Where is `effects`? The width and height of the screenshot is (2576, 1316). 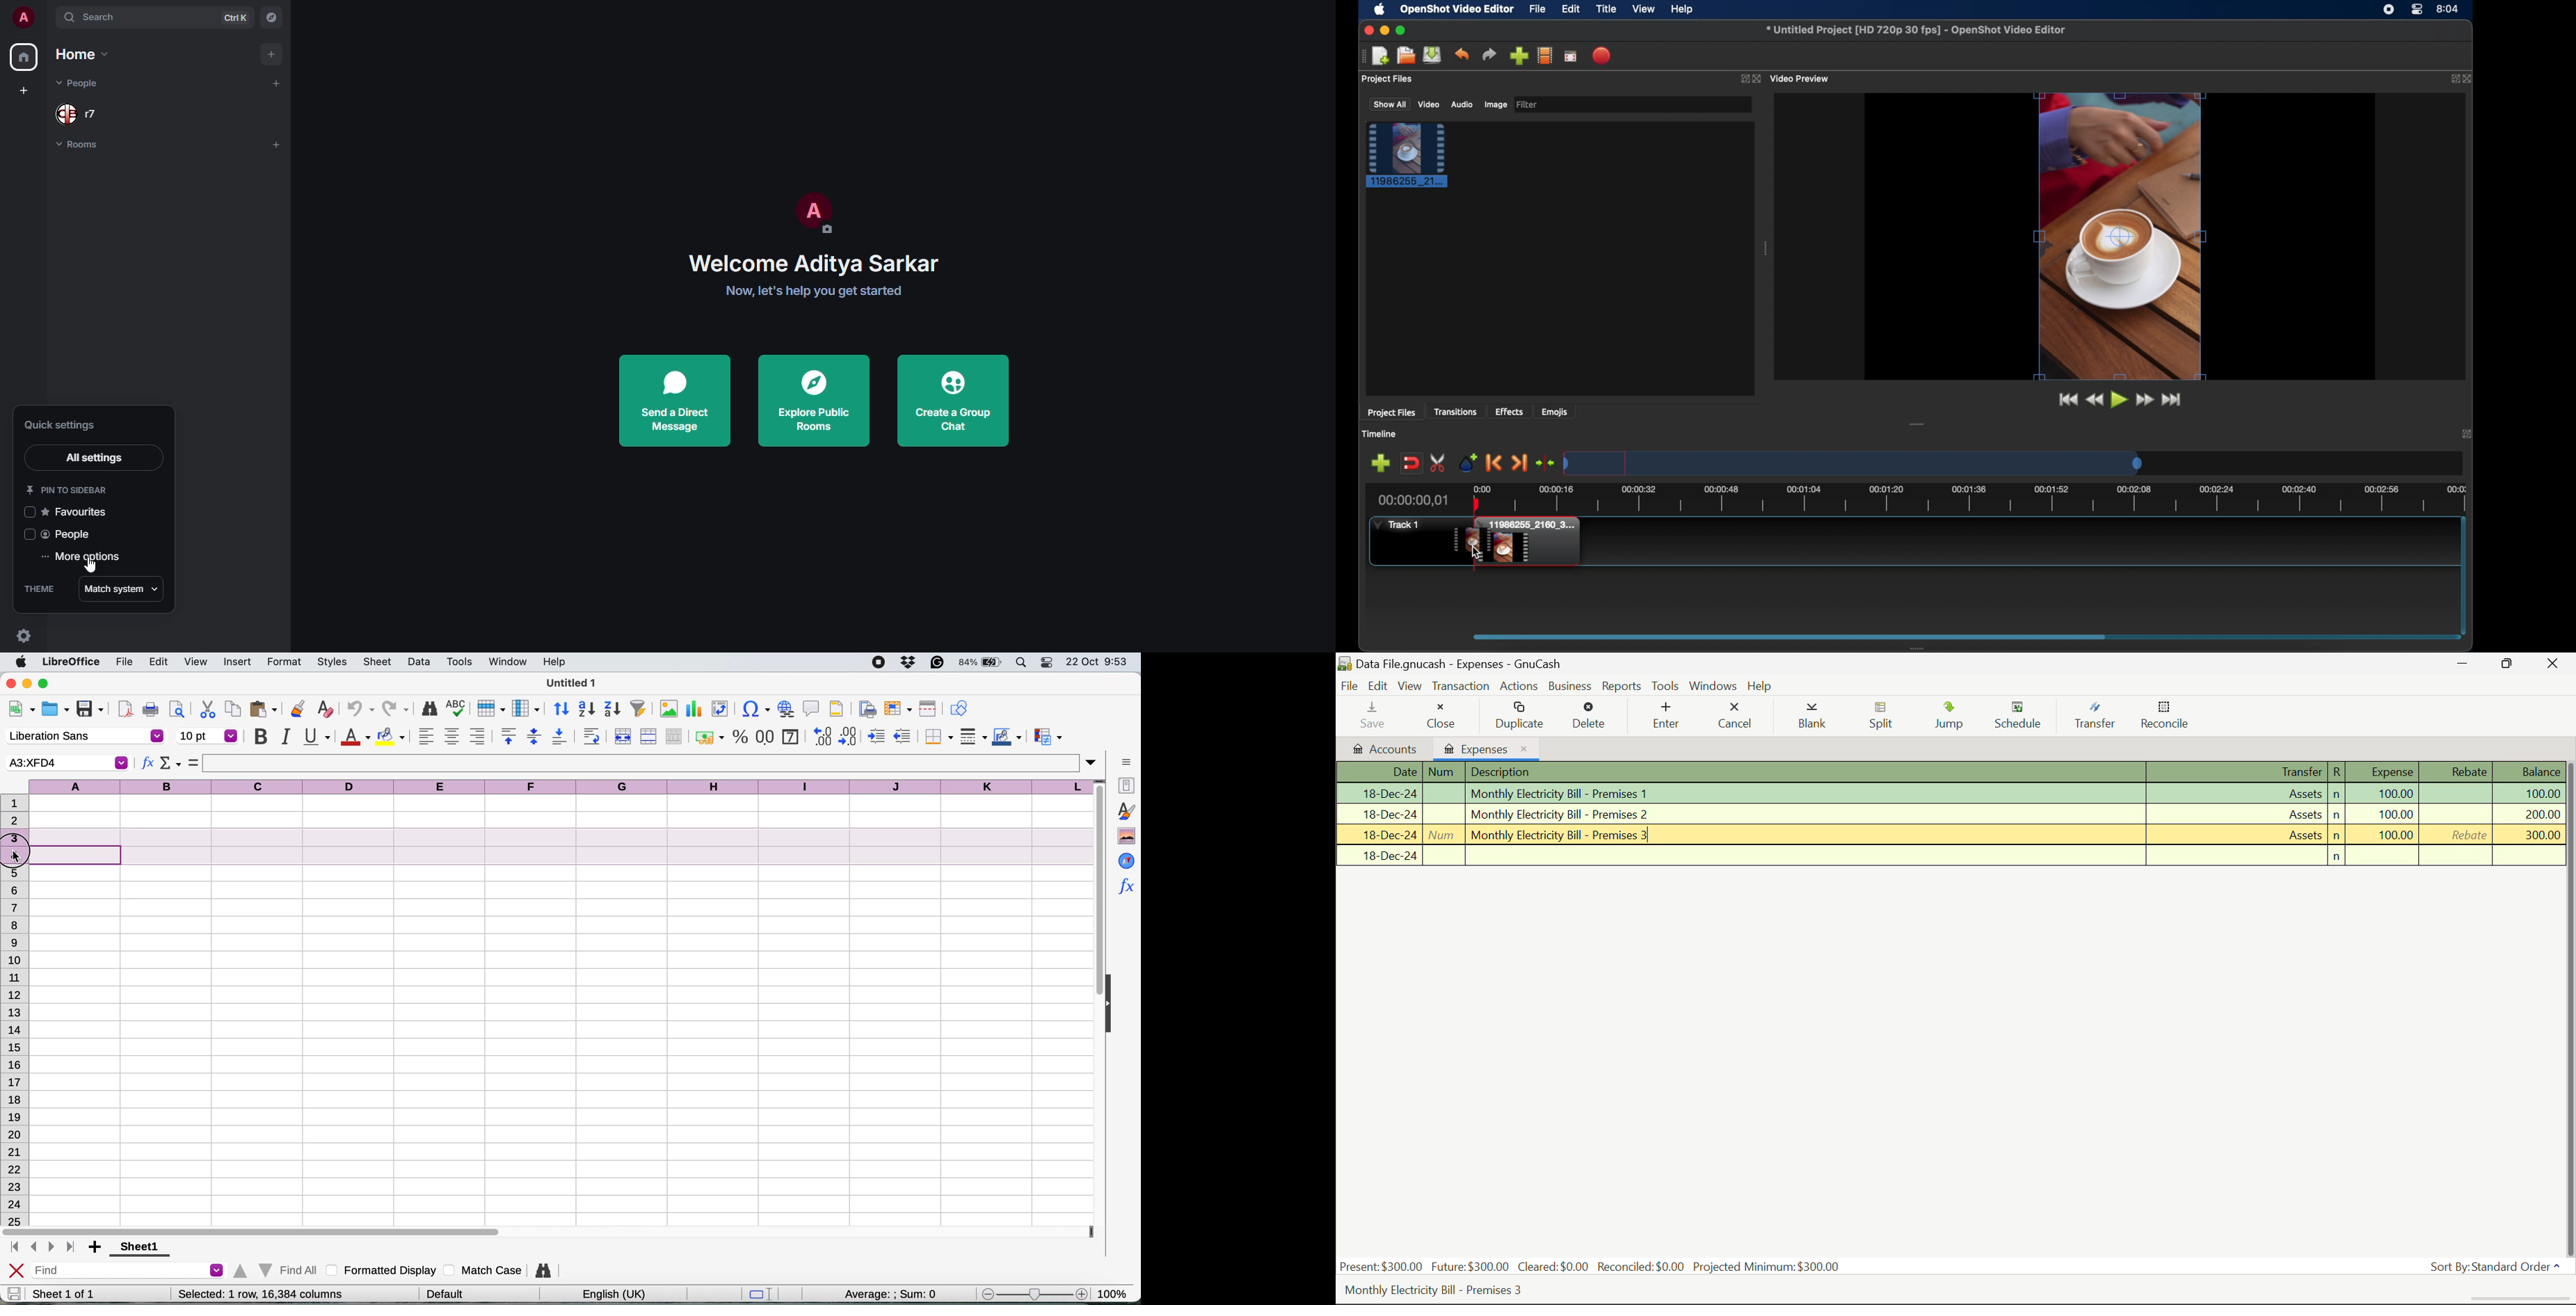
effects is located at coordinates (1510, 411).